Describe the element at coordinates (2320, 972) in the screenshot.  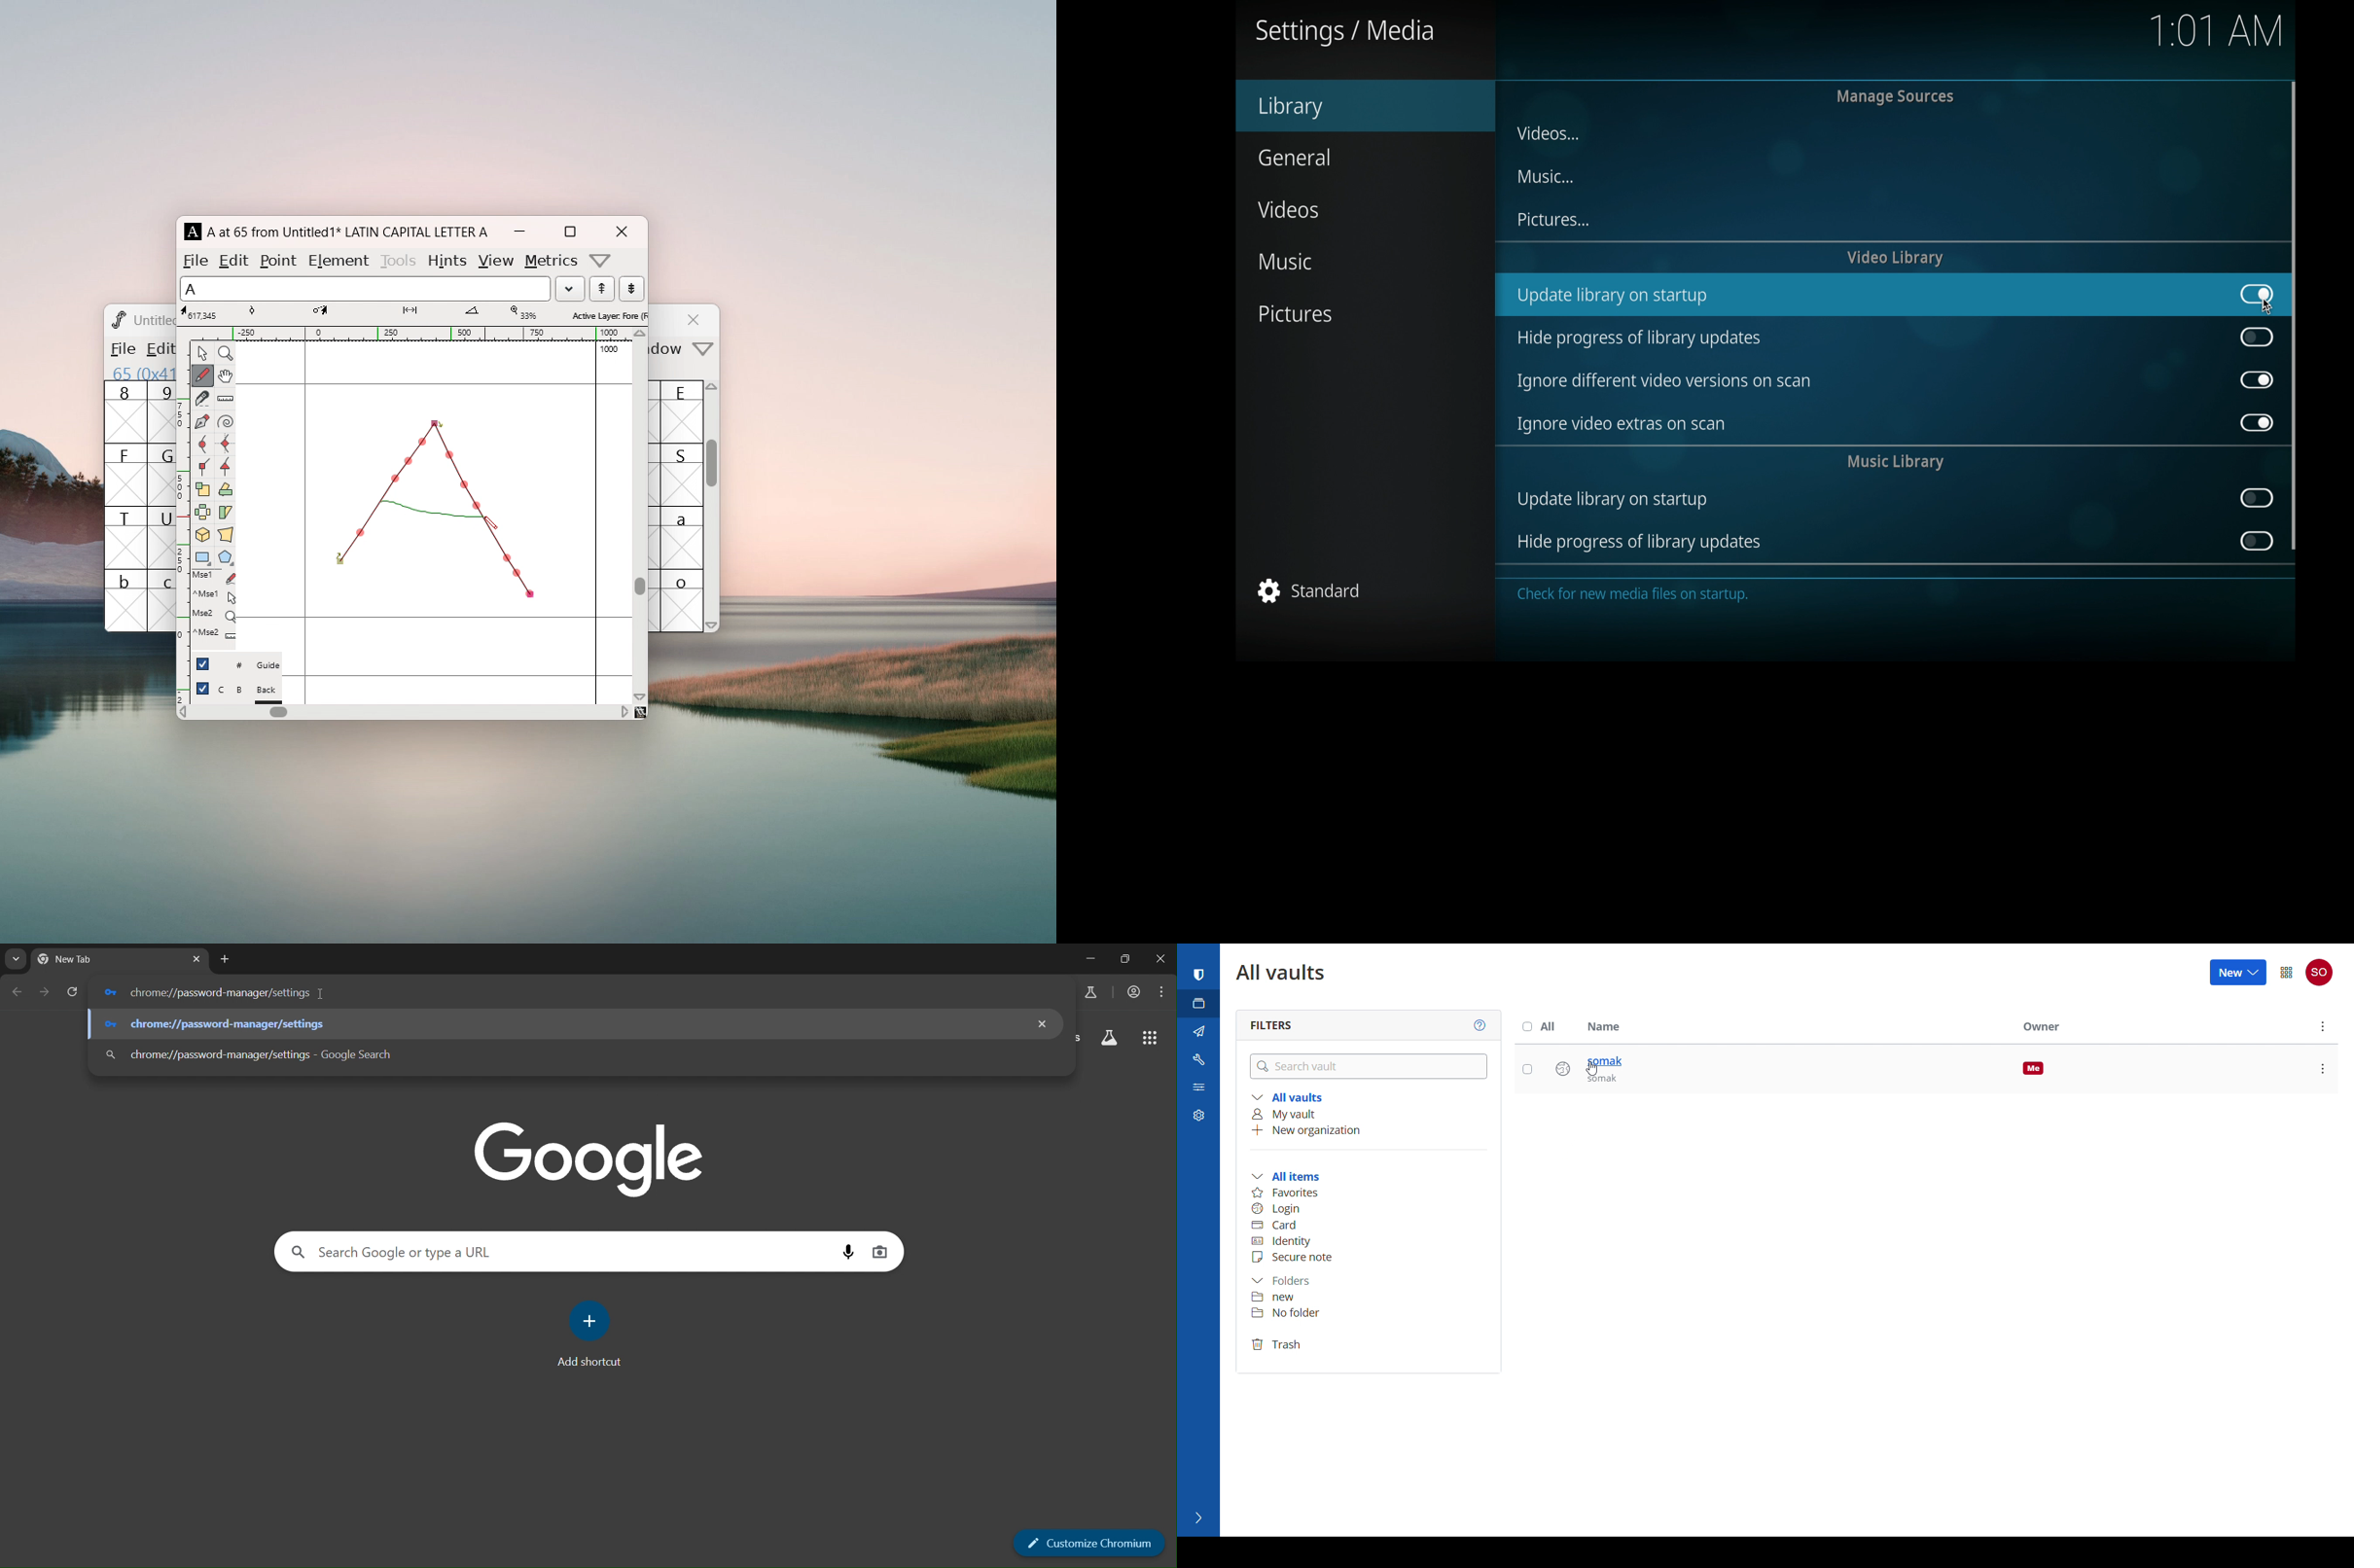
I see `account` at that location.